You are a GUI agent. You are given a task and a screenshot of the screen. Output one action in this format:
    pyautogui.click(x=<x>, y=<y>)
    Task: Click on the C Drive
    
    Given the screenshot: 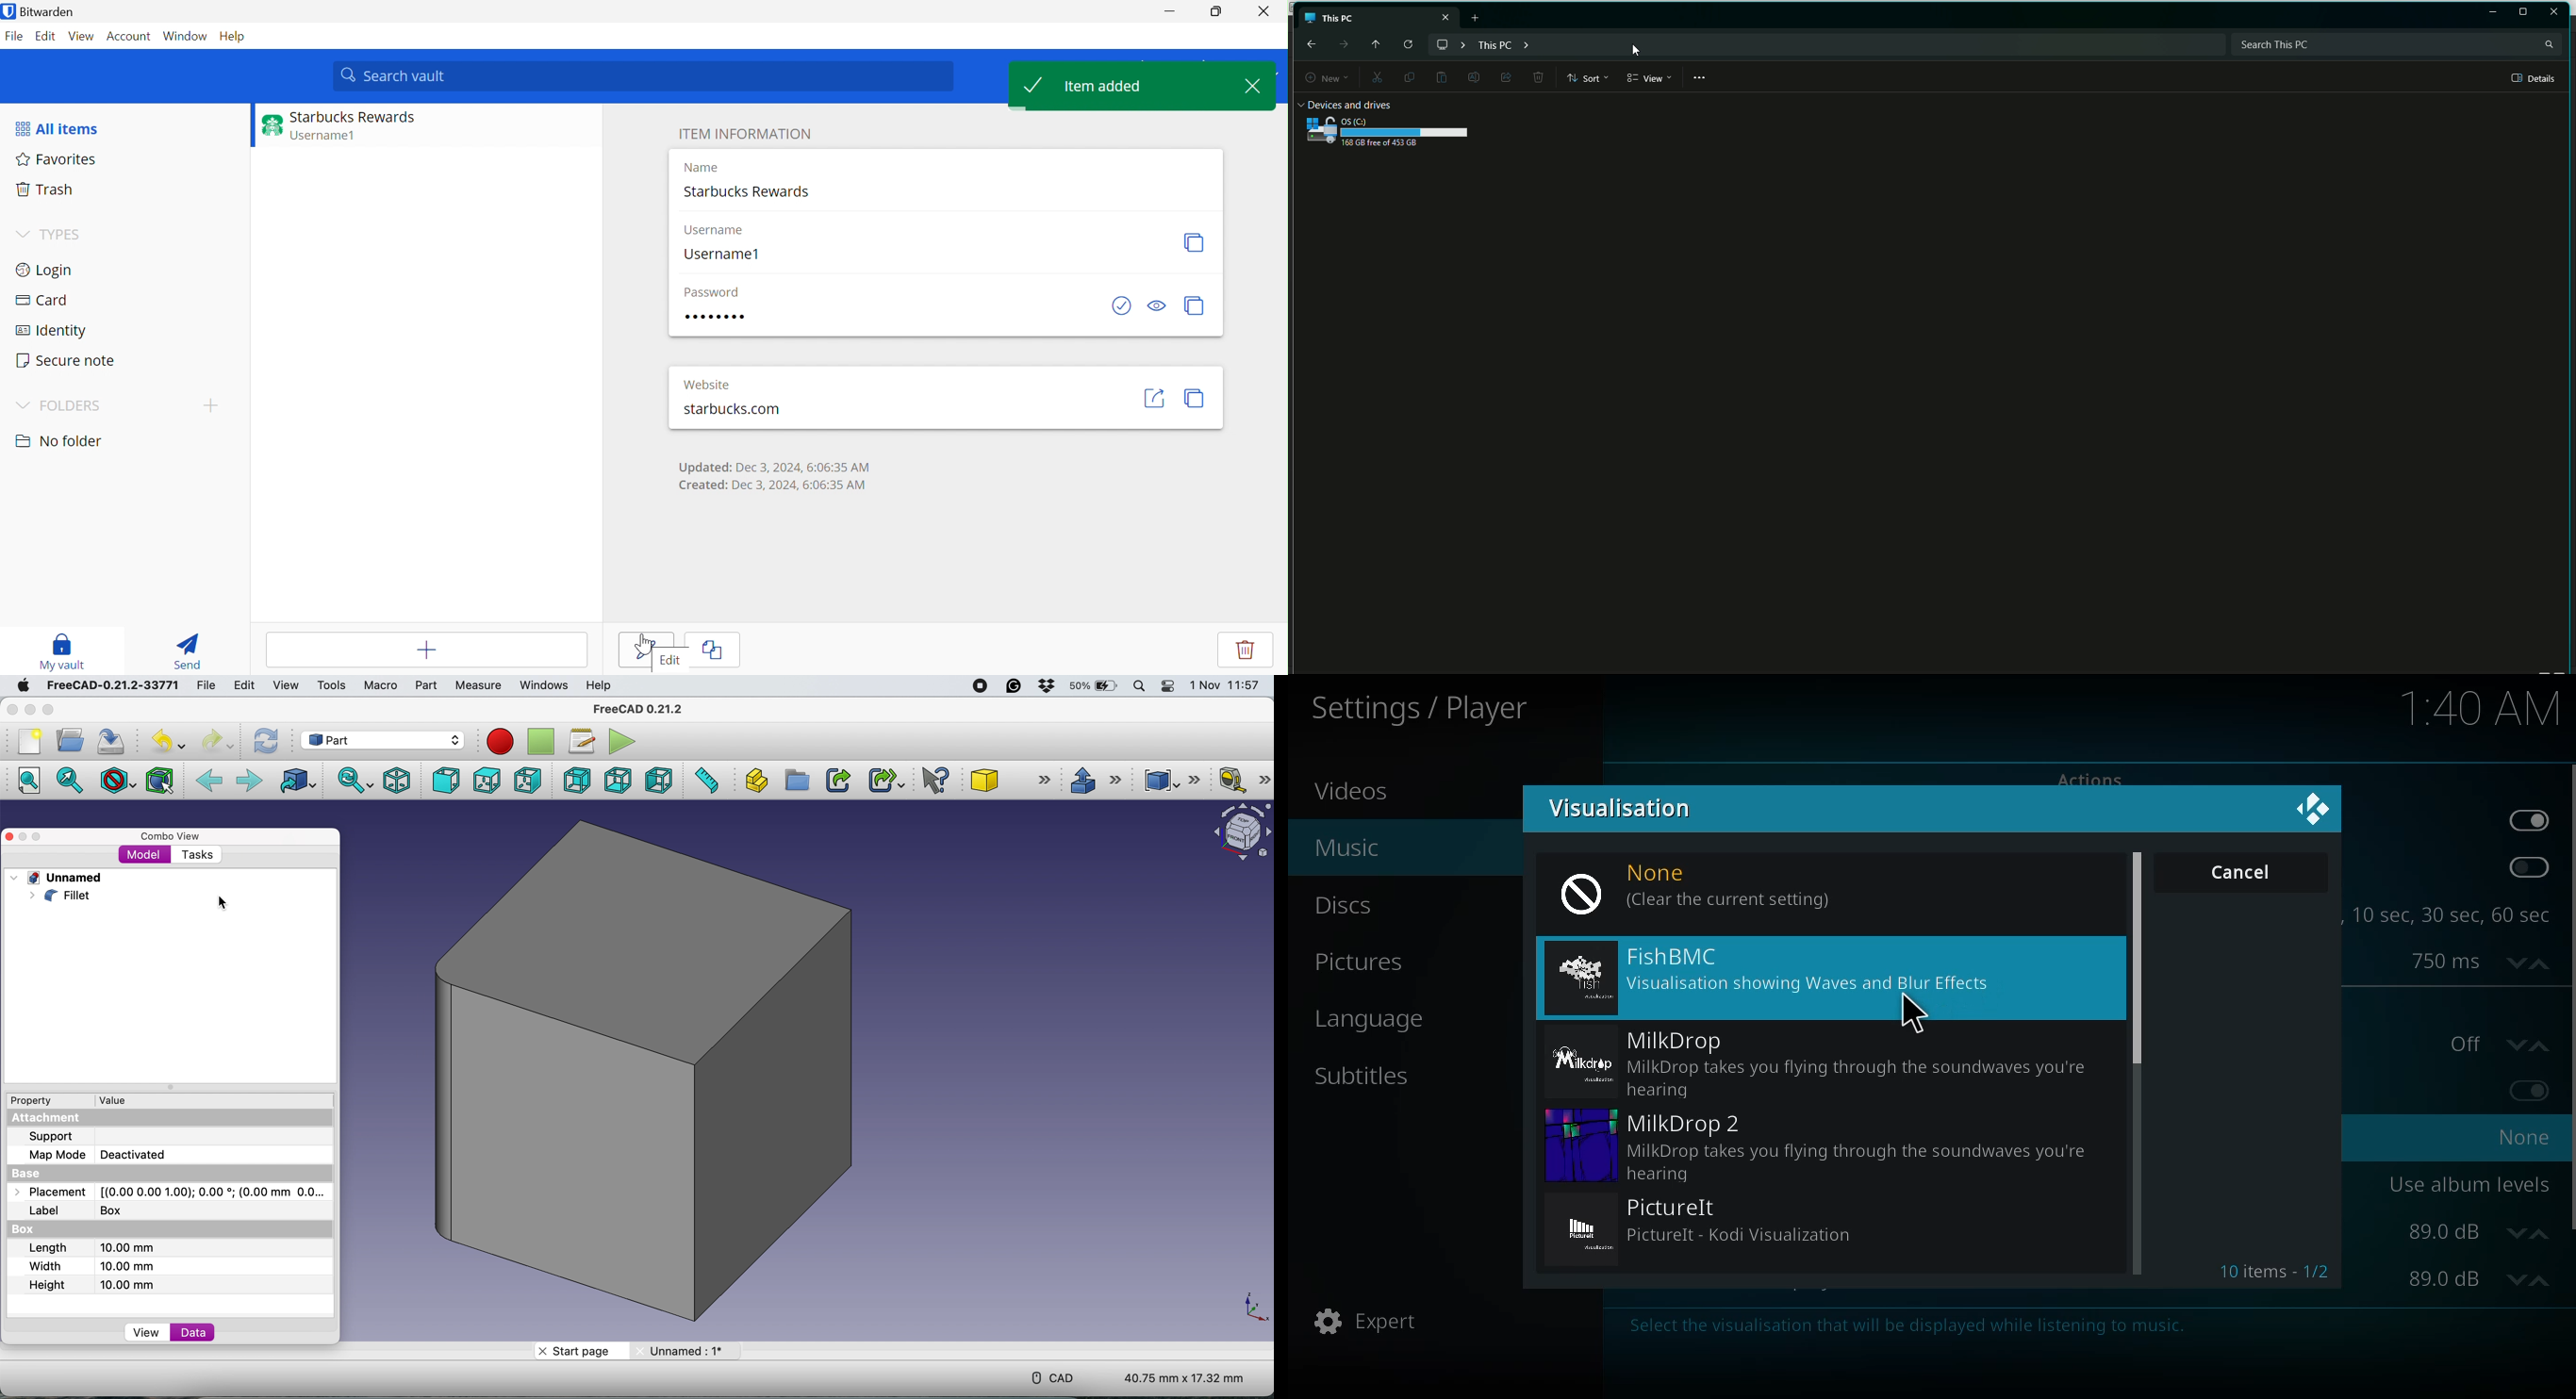 What is the action you would take?
    pyautogui.click(x=1389, y=127)
    